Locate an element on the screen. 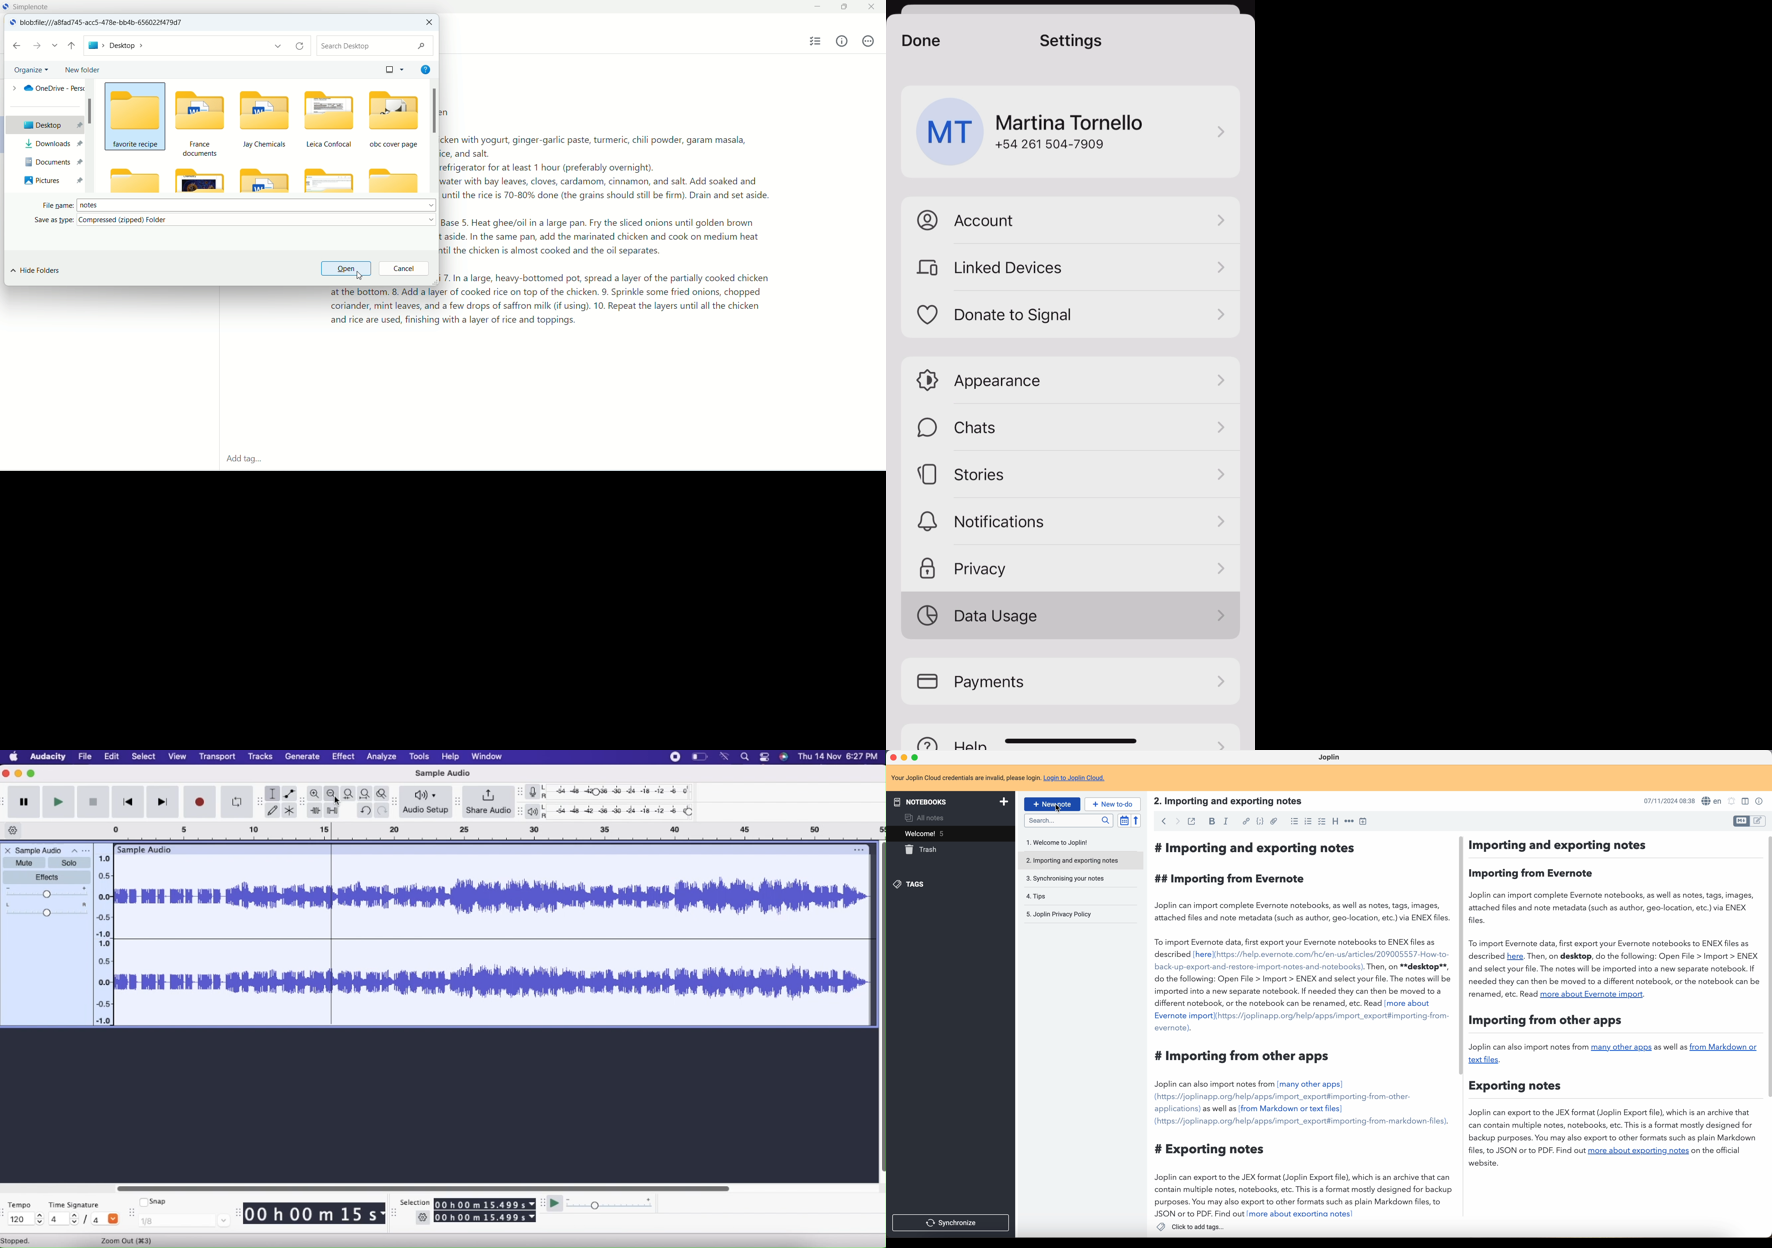 Image resolution: width=1792 pixels, height=1260 pixels. Close is located at coordinates (7, 851).